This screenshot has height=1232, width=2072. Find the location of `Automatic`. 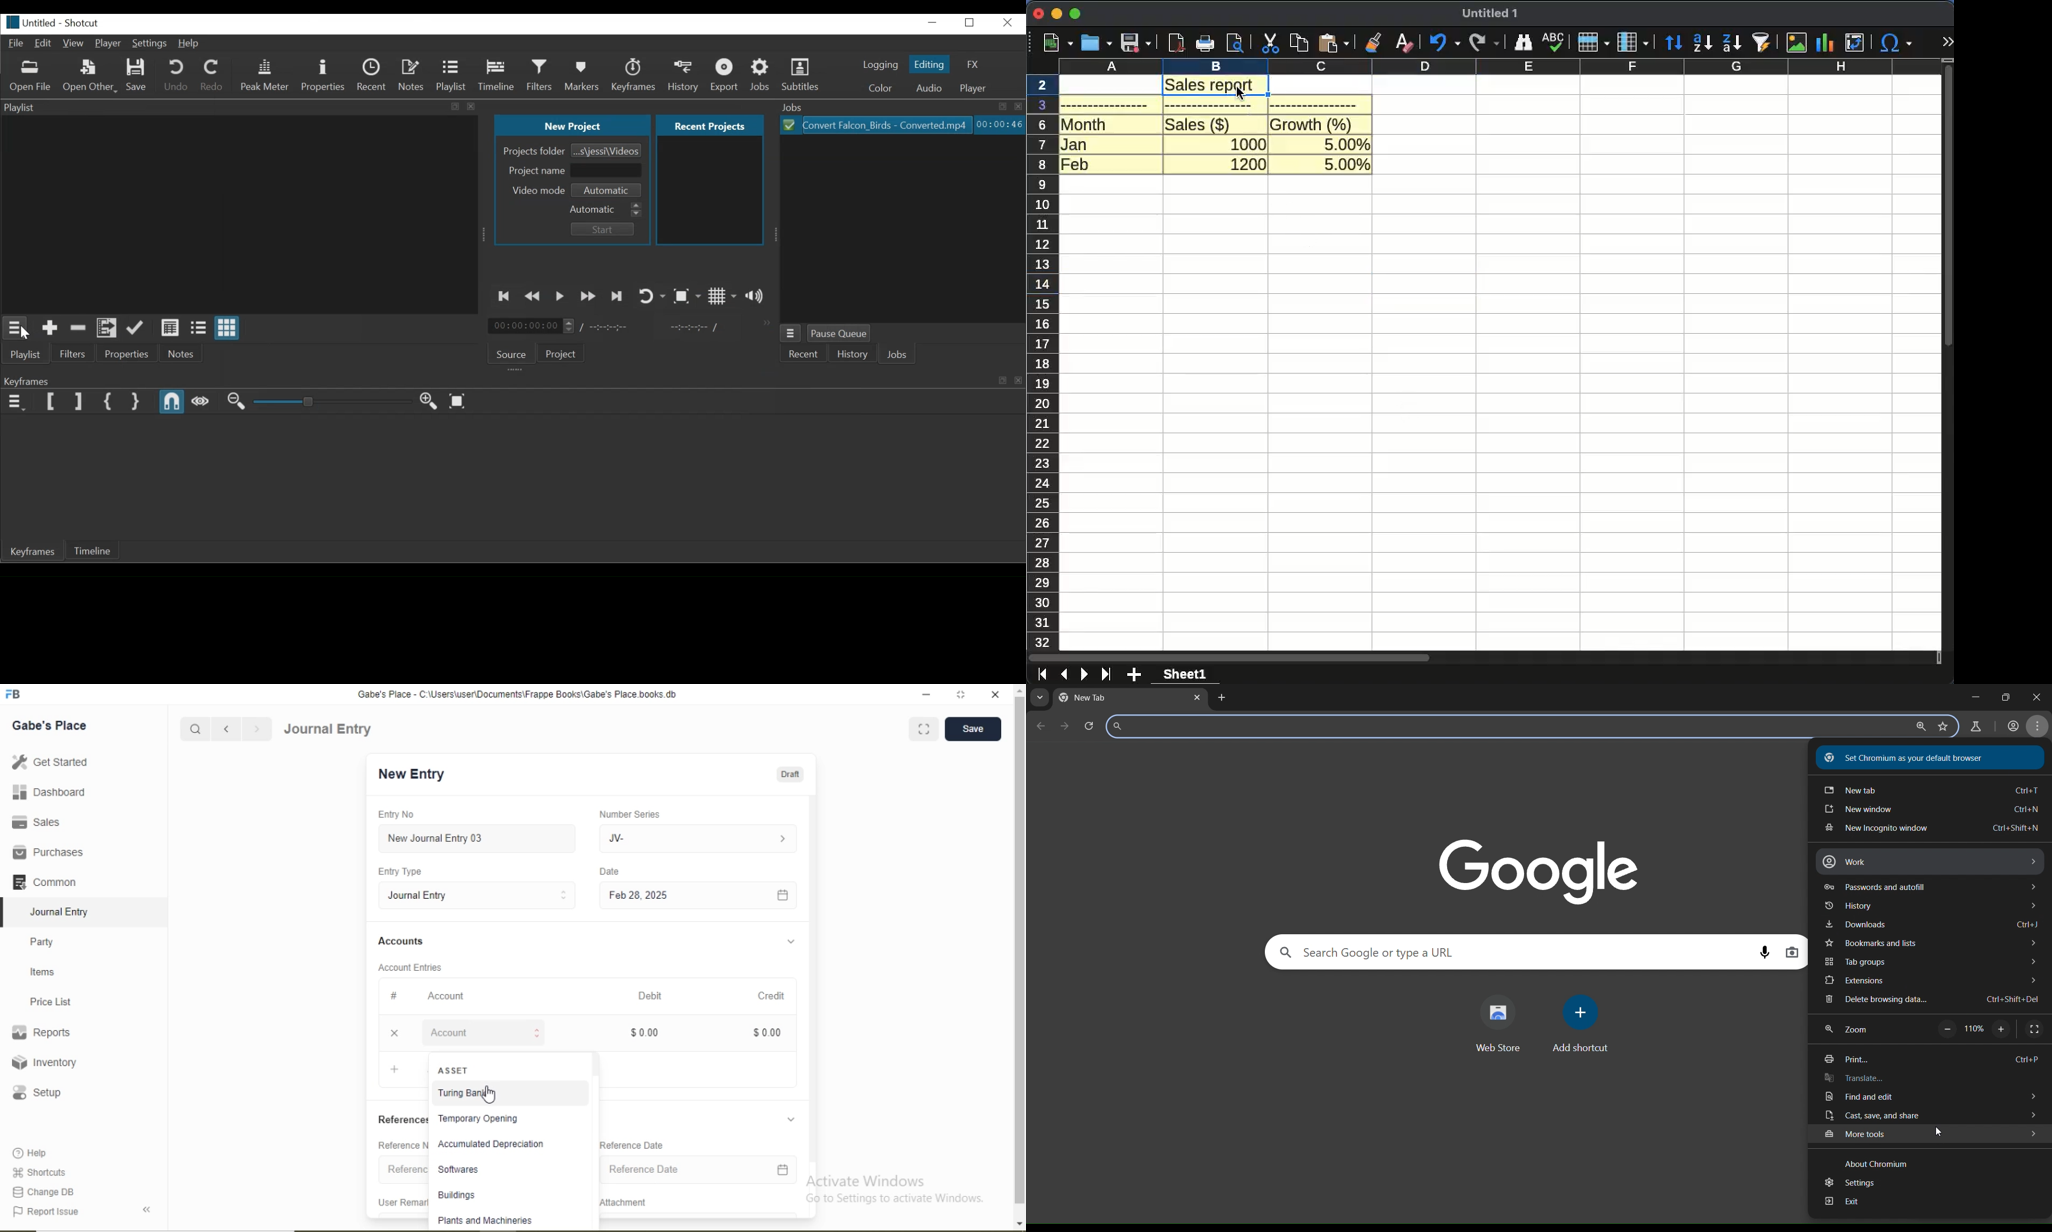

Automatic is located at coordinates (607, 210).